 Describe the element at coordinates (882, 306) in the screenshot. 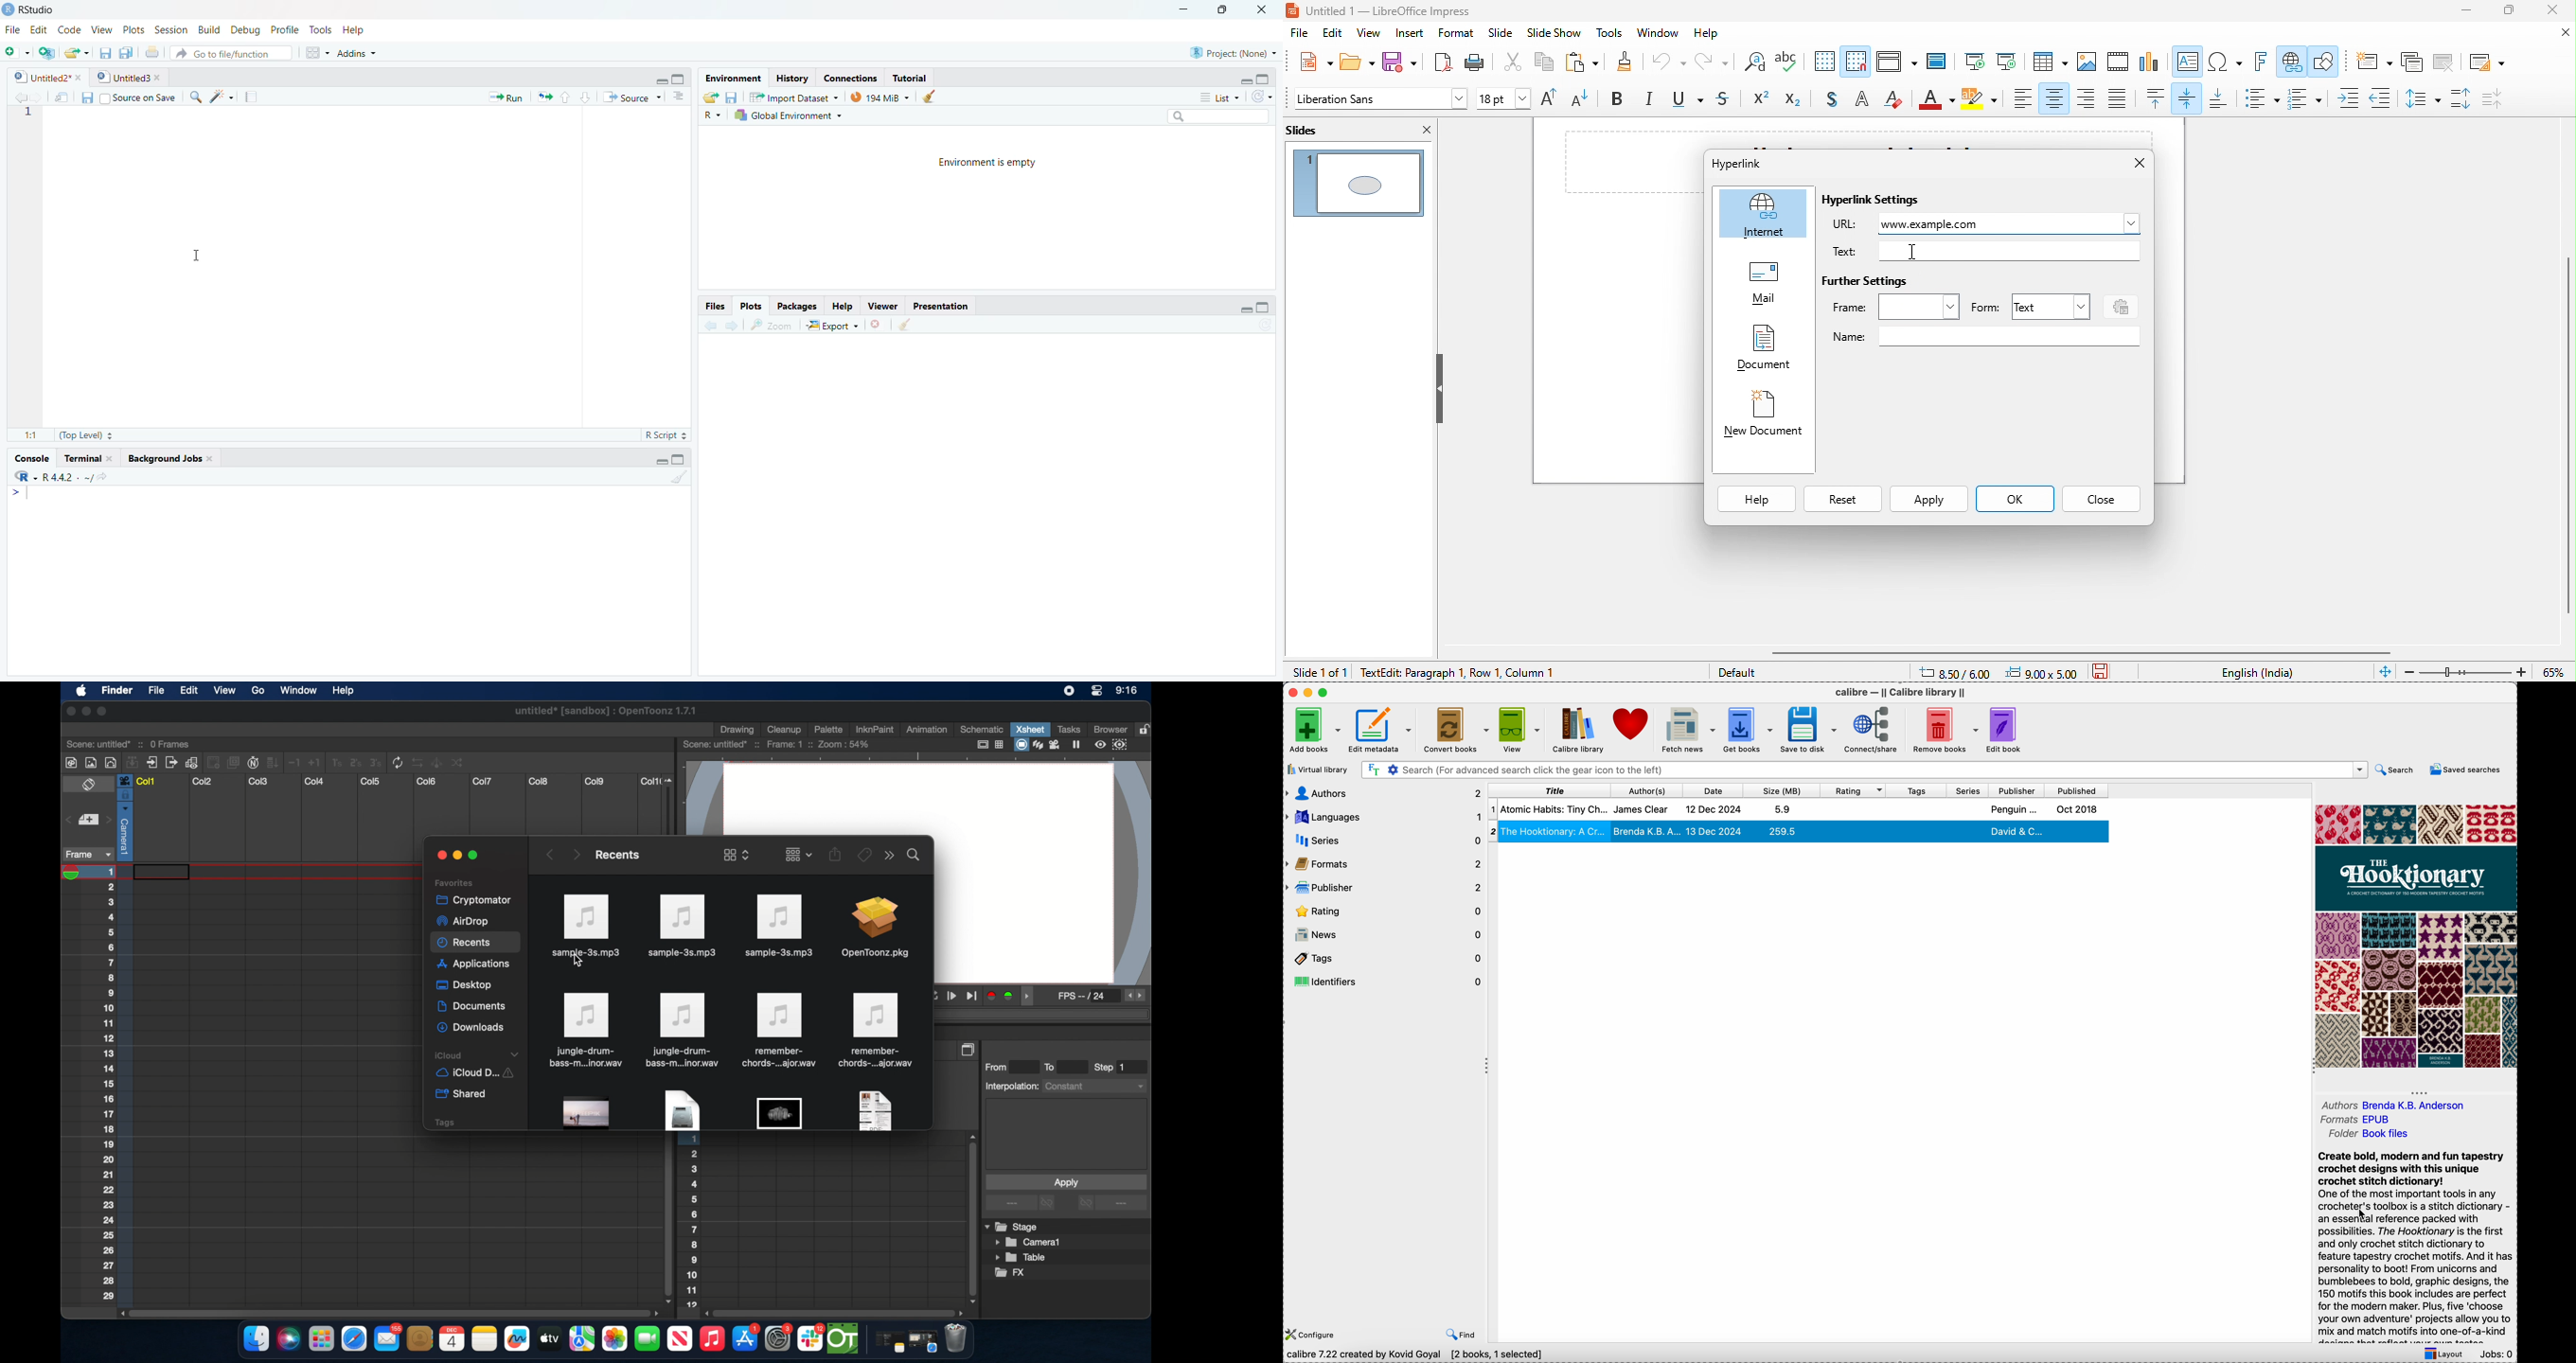

I see `Viewer` at that location.